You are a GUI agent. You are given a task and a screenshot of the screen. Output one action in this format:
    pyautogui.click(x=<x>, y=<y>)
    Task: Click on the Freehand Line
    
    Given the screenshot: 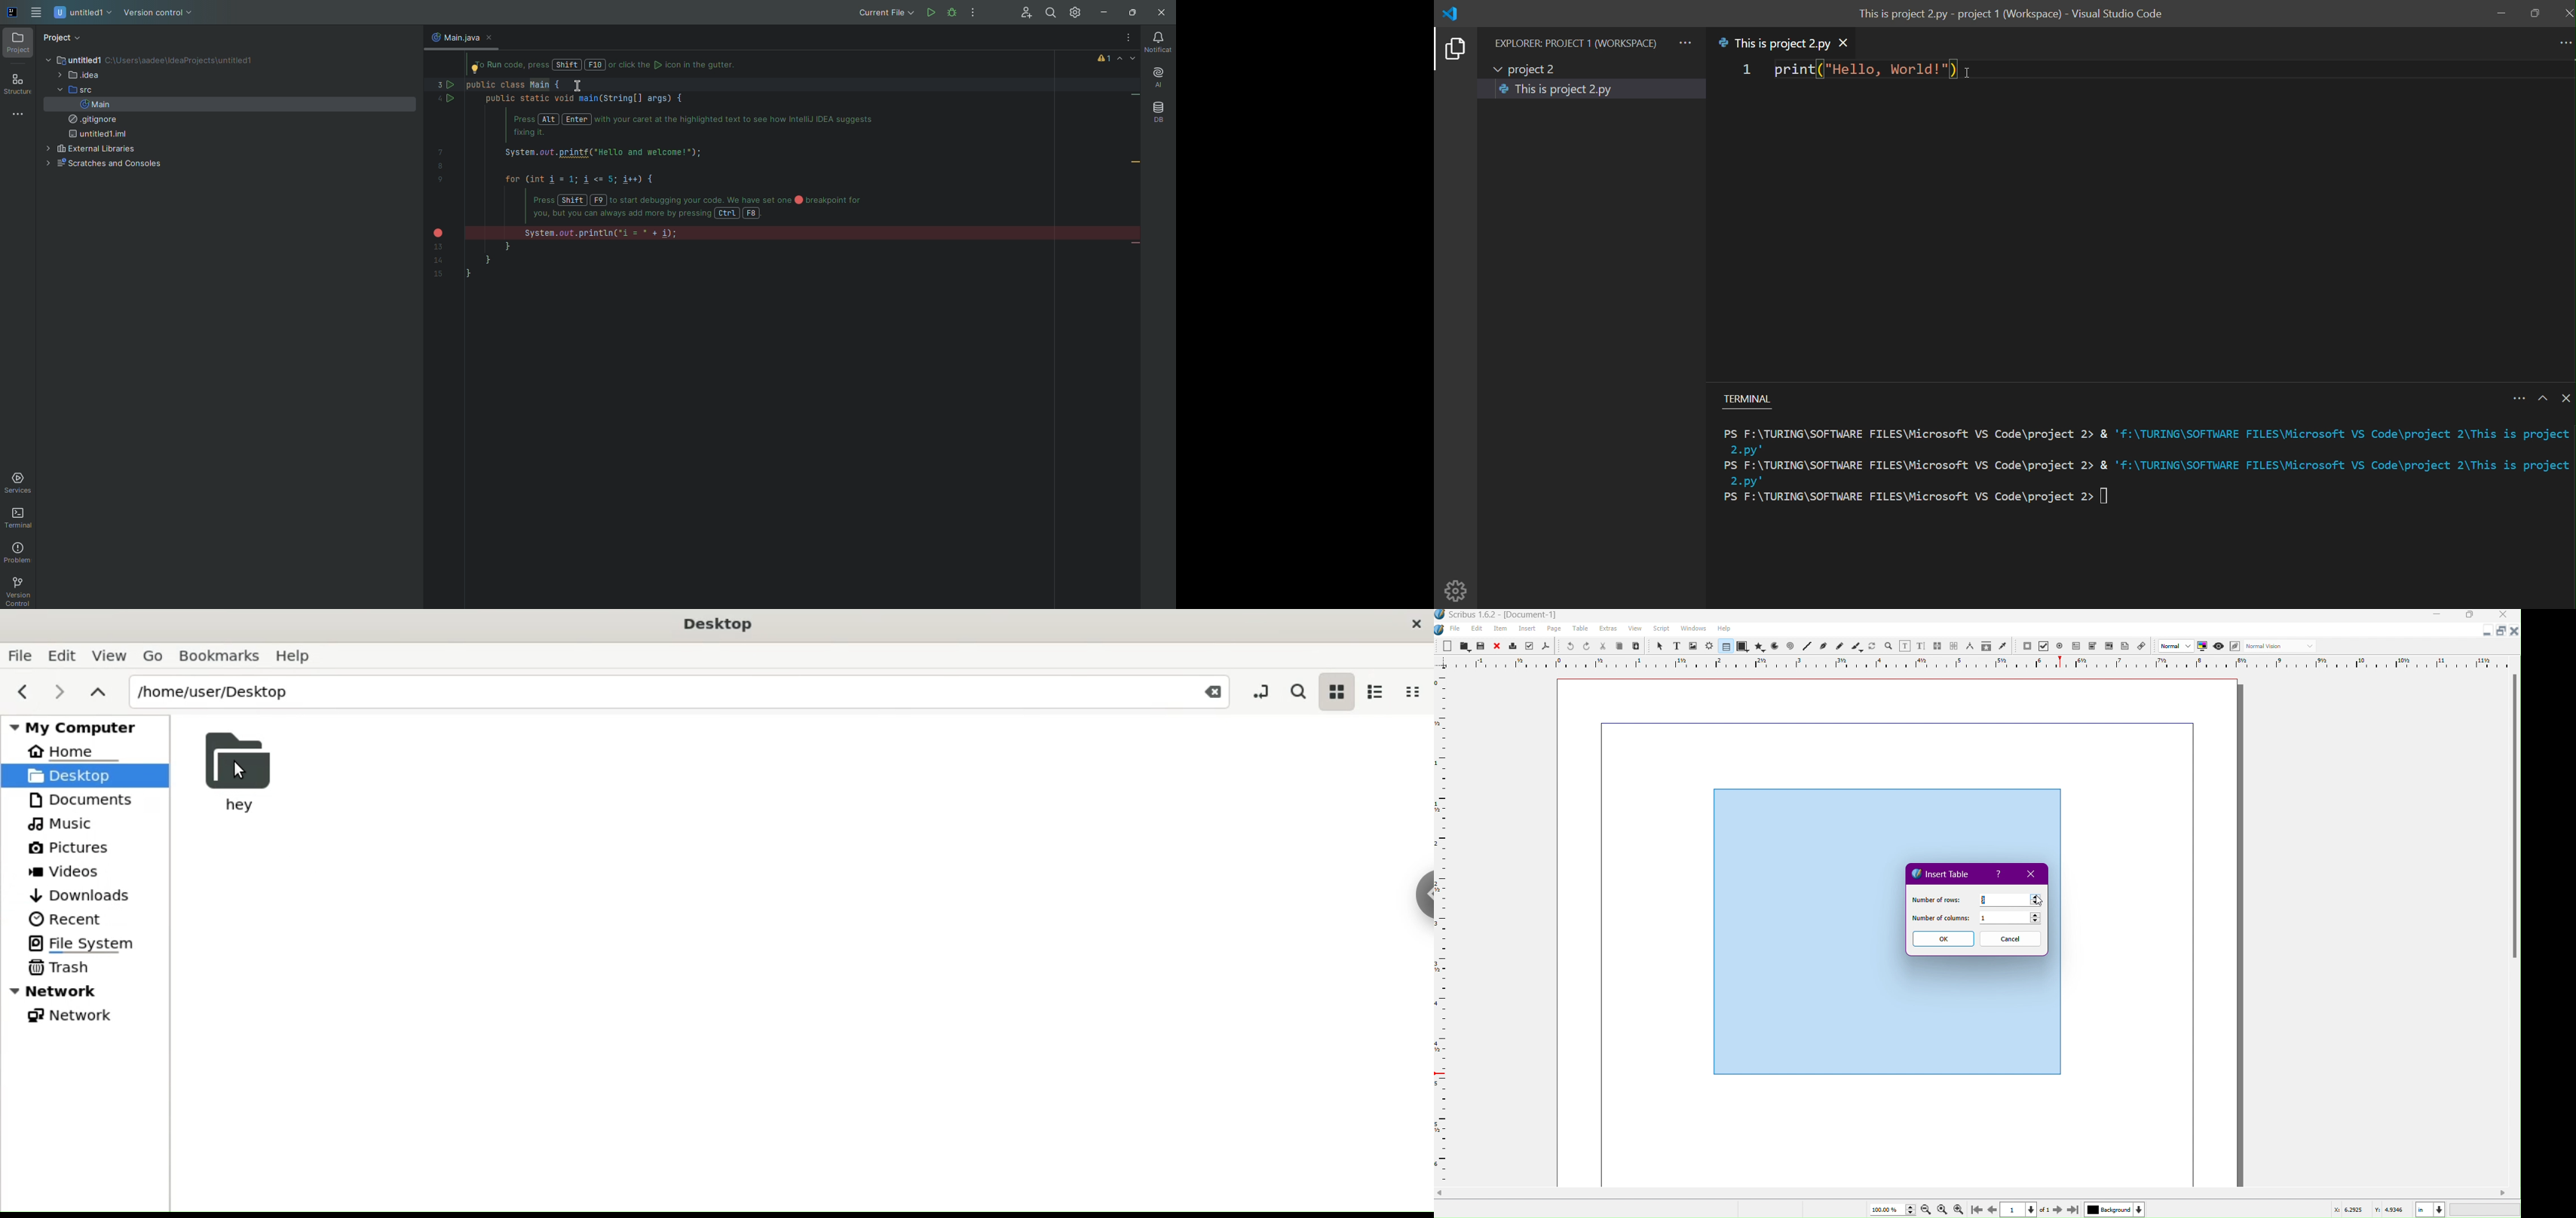 What is the action you would take?
    pyautogui.click(x=1840, y=646)
    